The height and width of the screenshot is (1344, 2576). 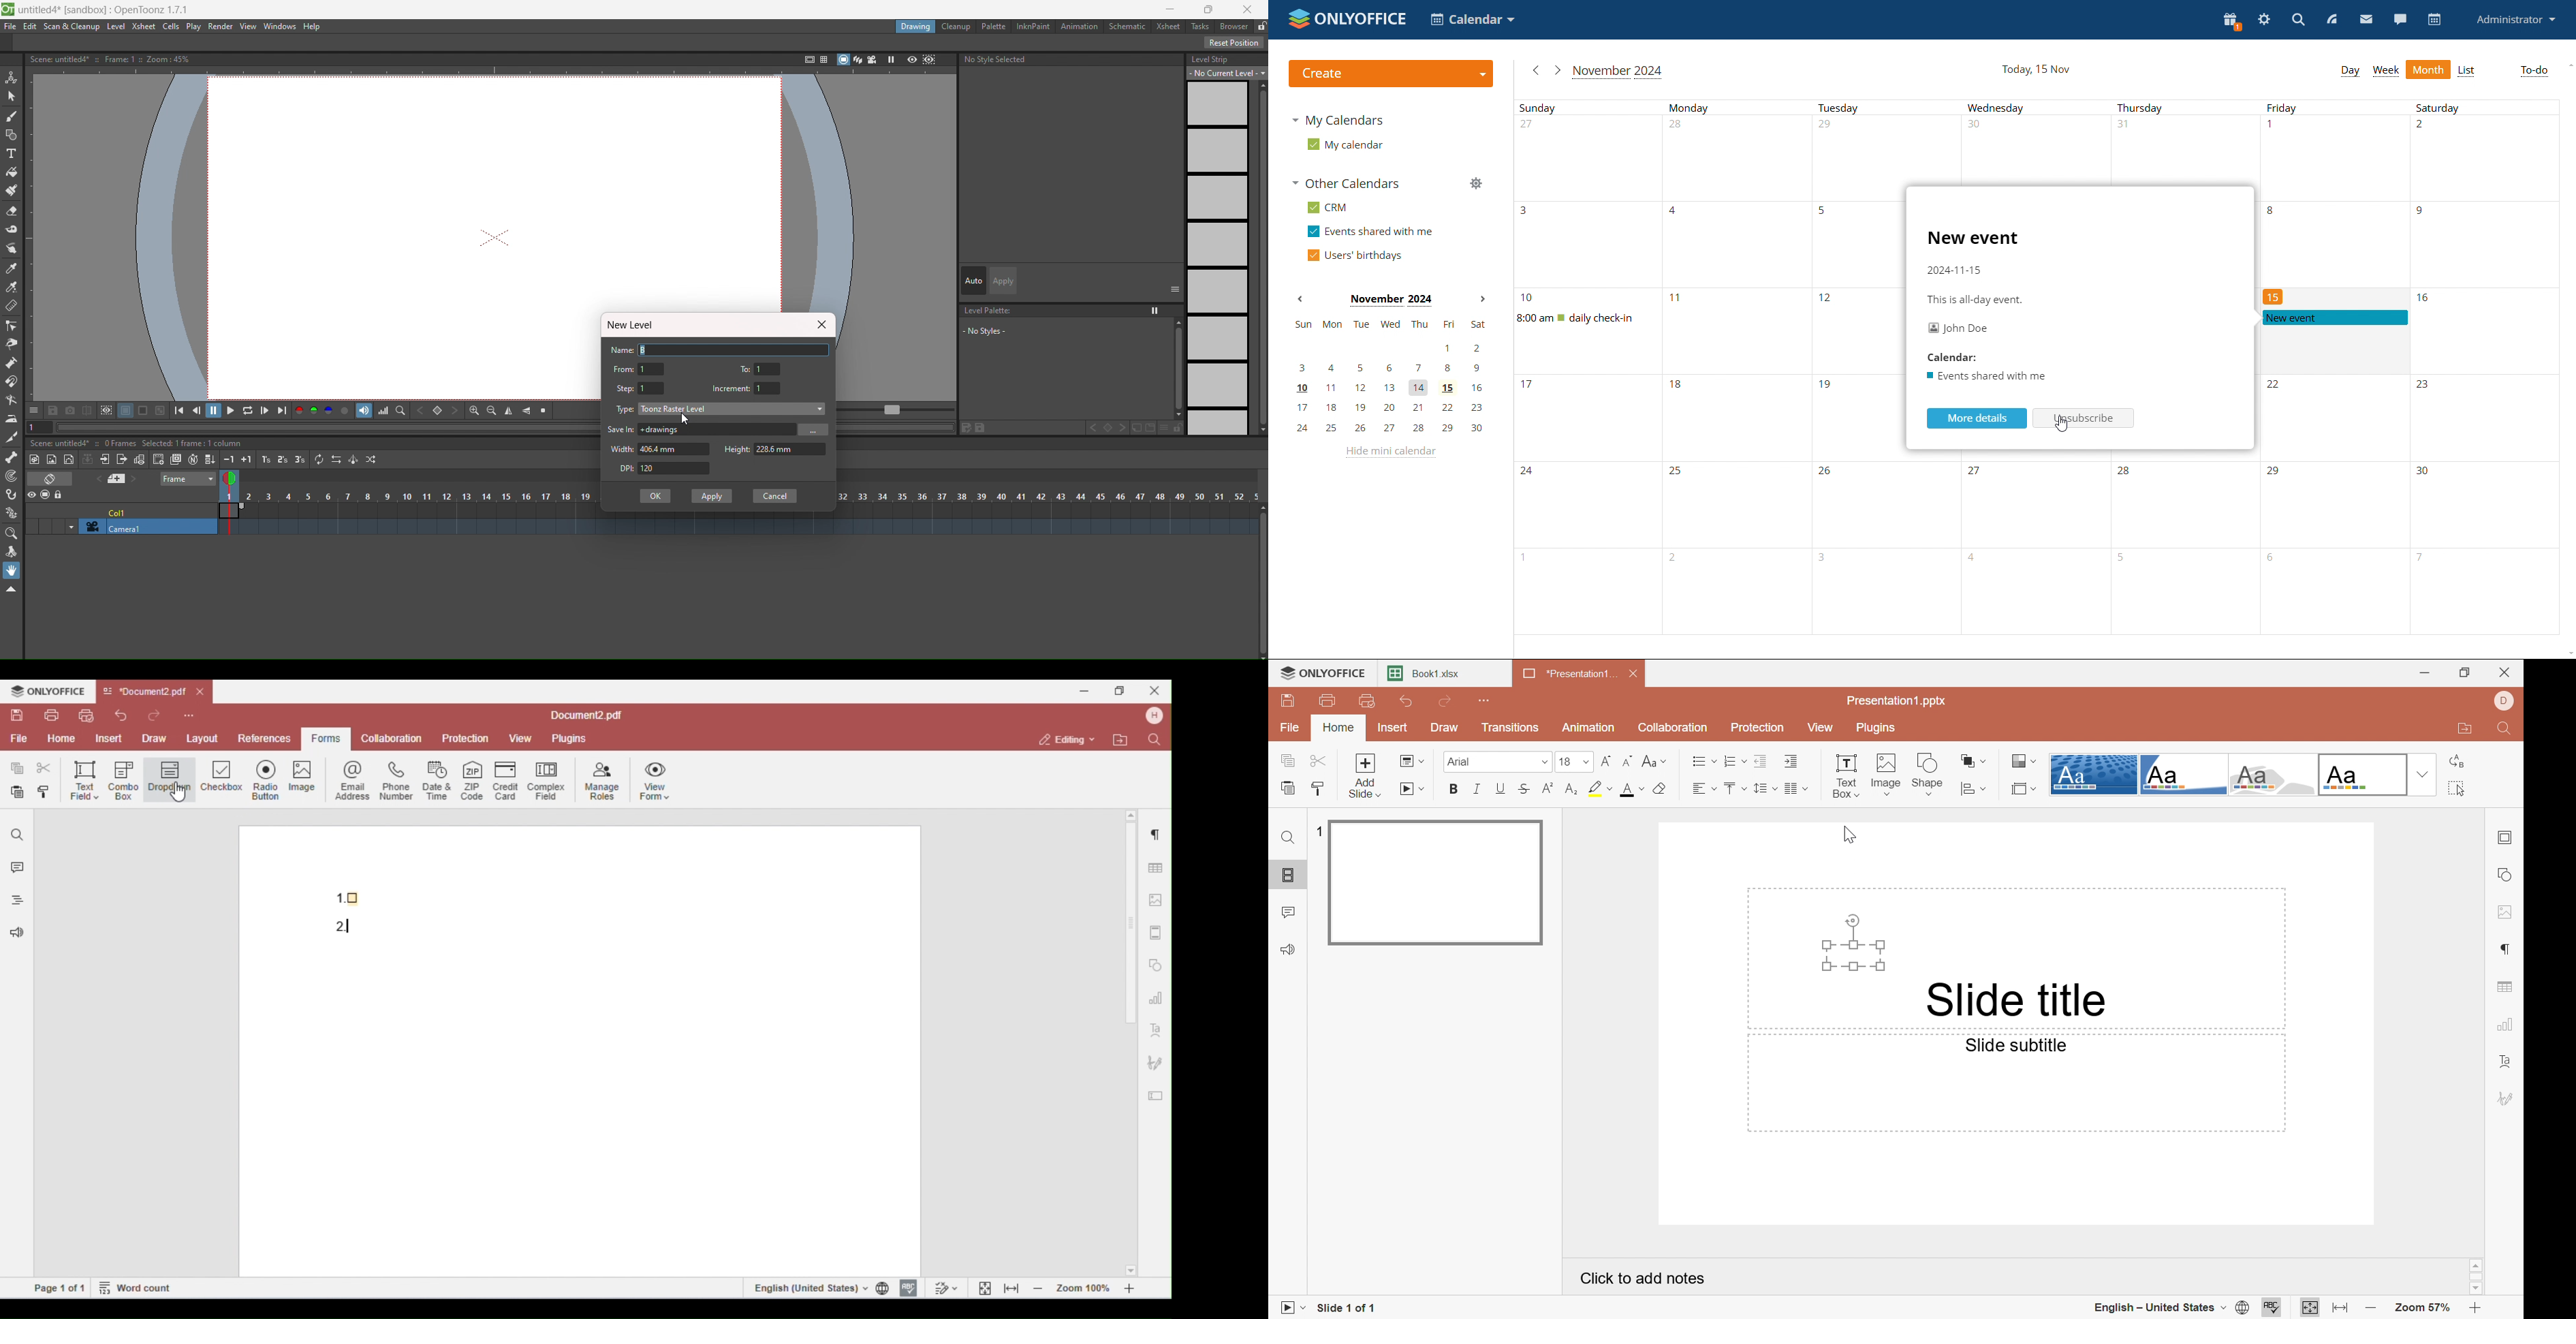 I want to click on event title, so click(x=1973, y=239).